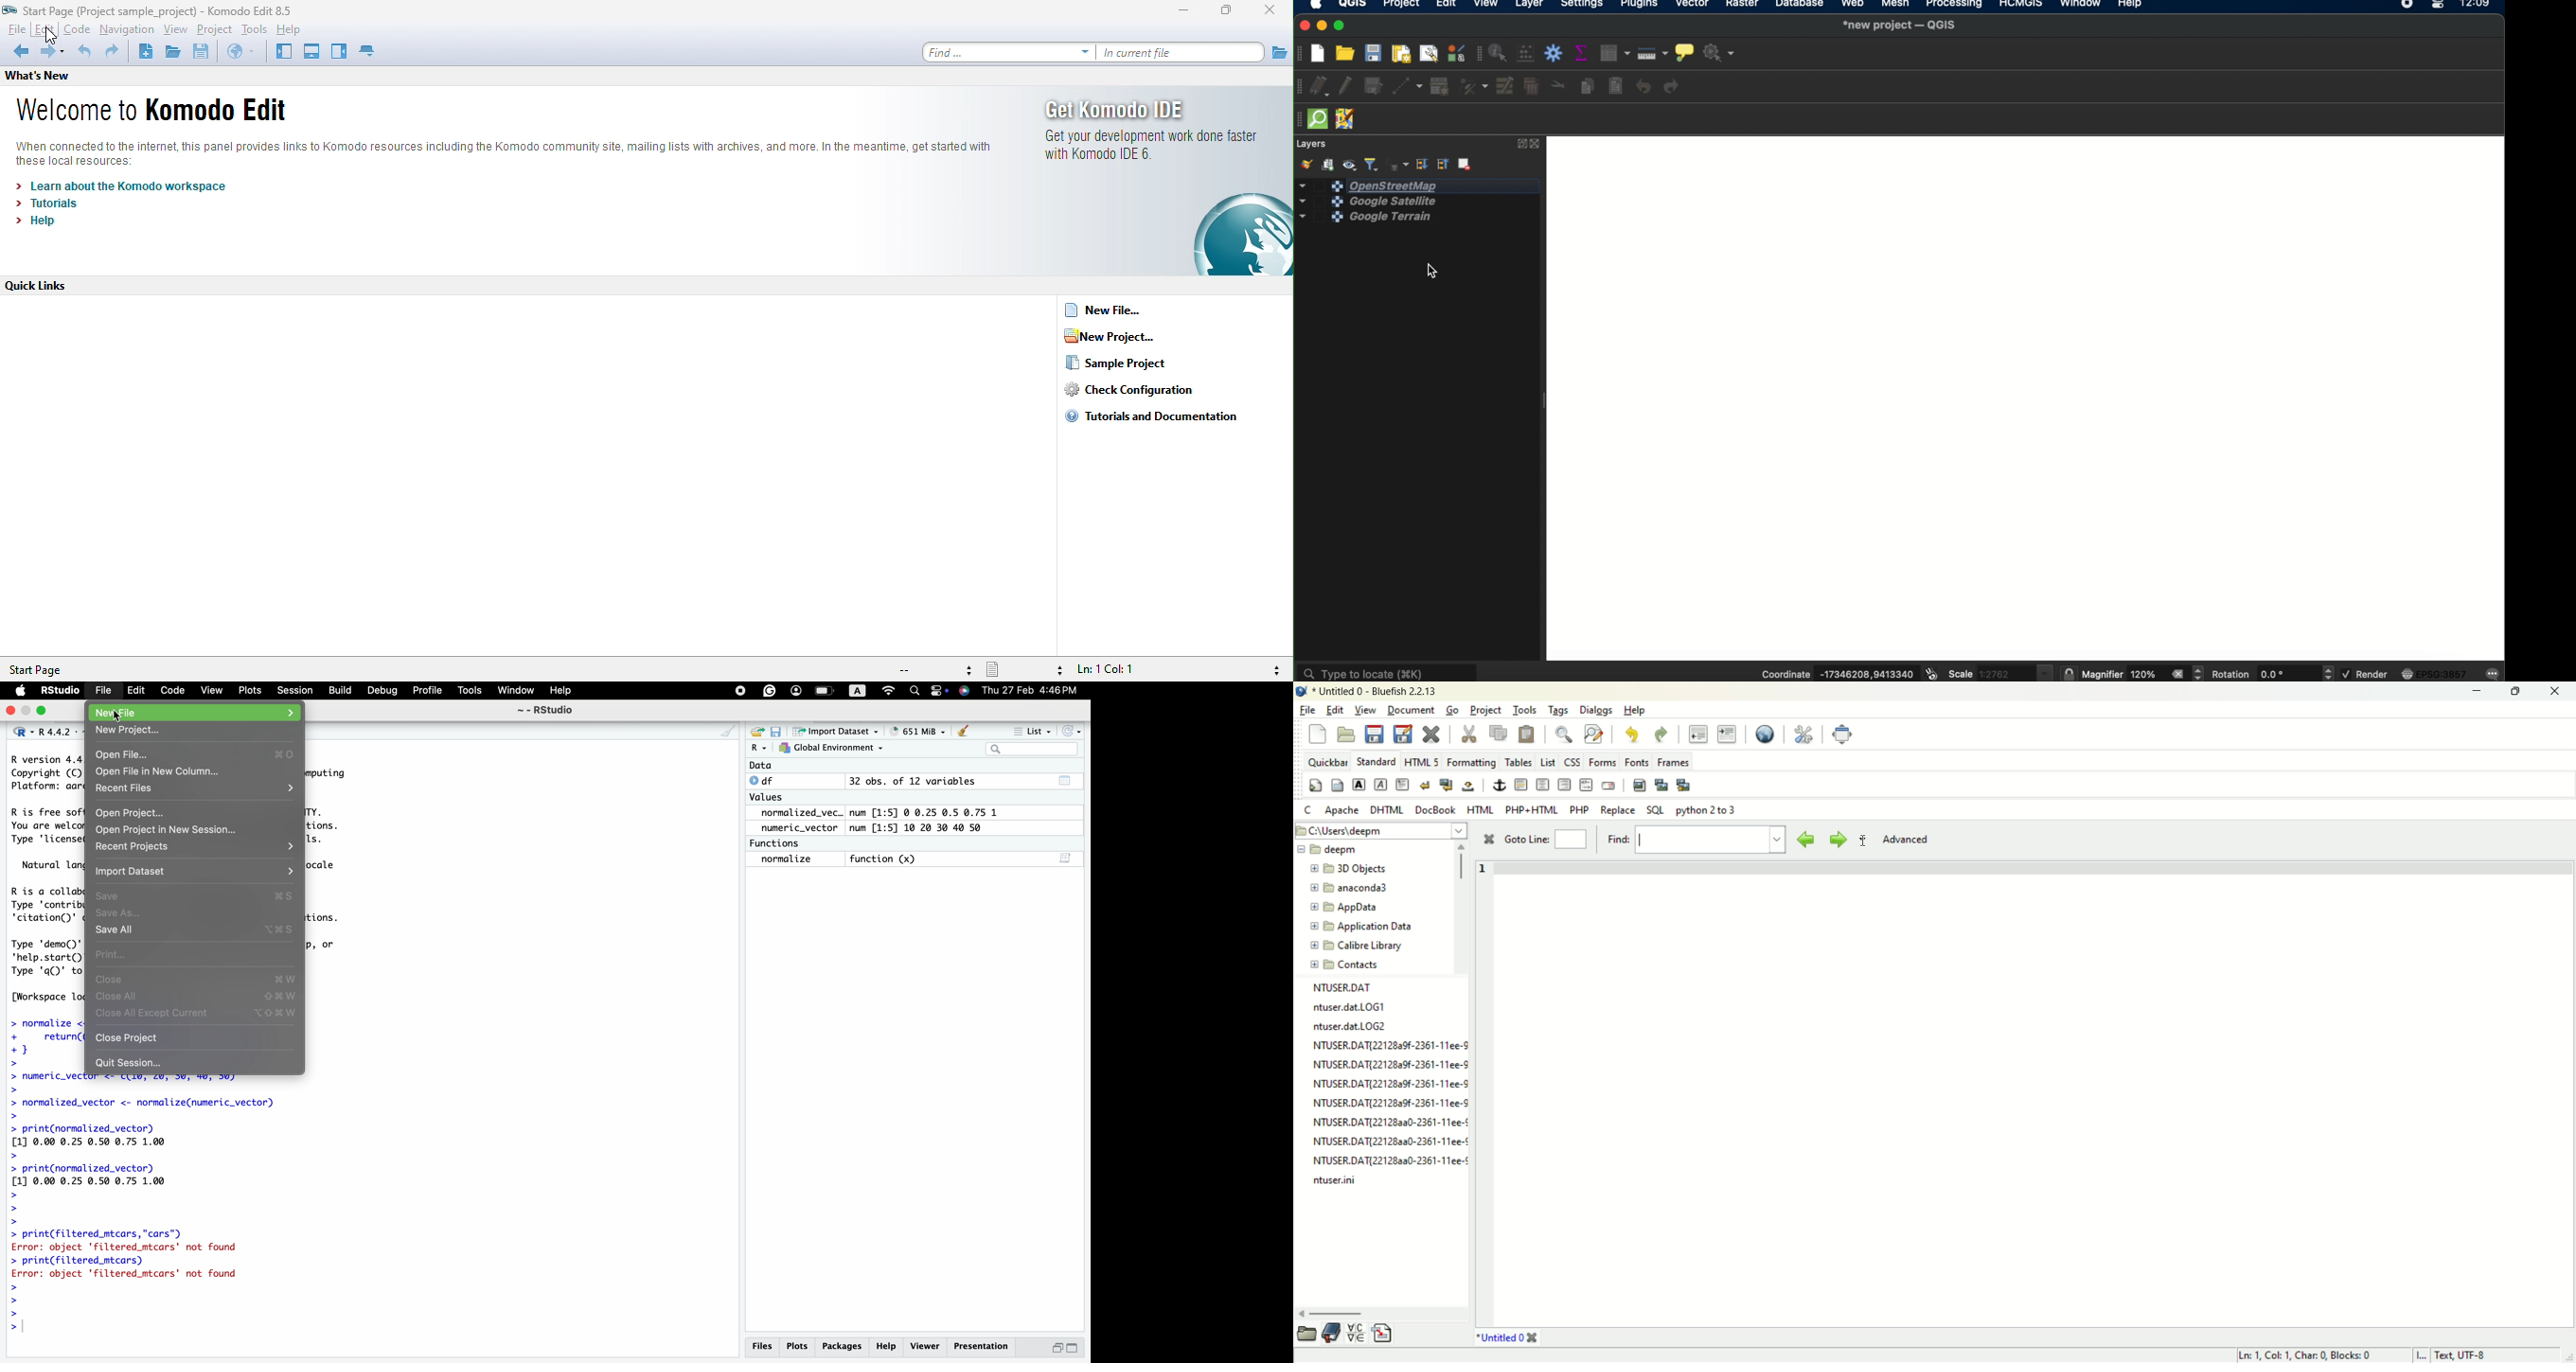  I want to click on identify features, so click(1500, 53).